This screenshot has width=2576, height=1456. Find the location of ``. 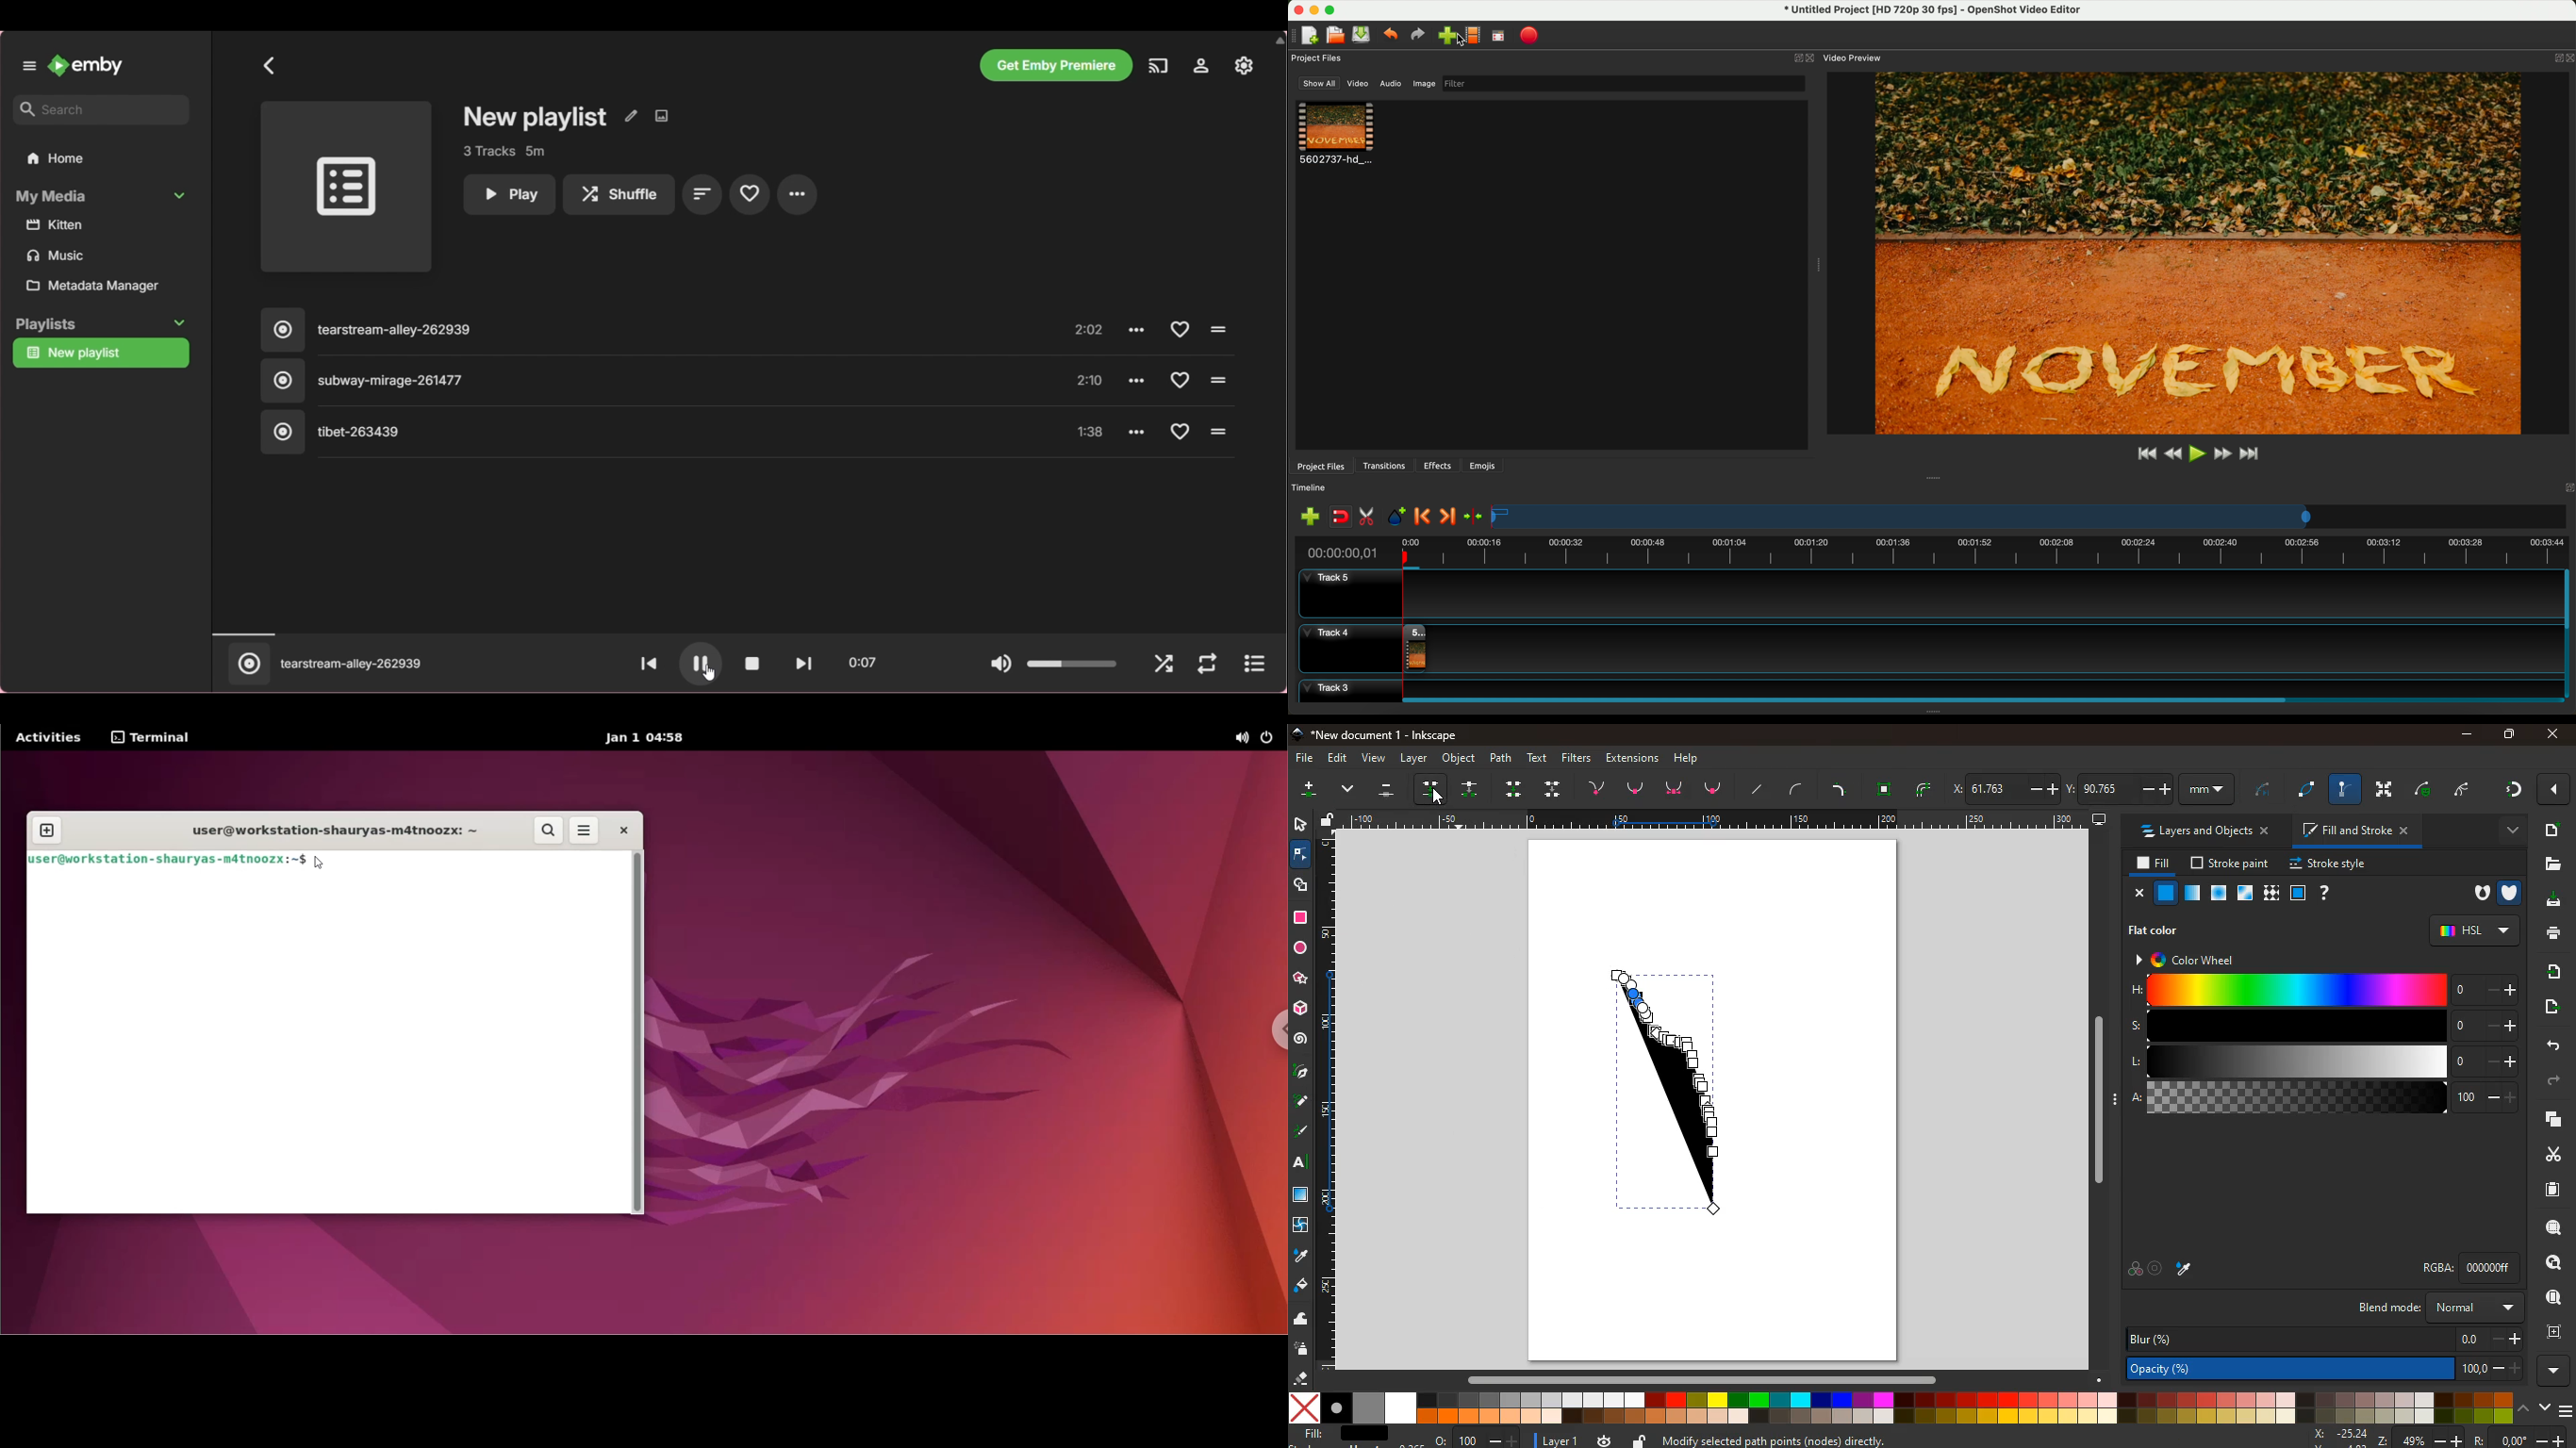

 is located at coordinates (2566, 487).